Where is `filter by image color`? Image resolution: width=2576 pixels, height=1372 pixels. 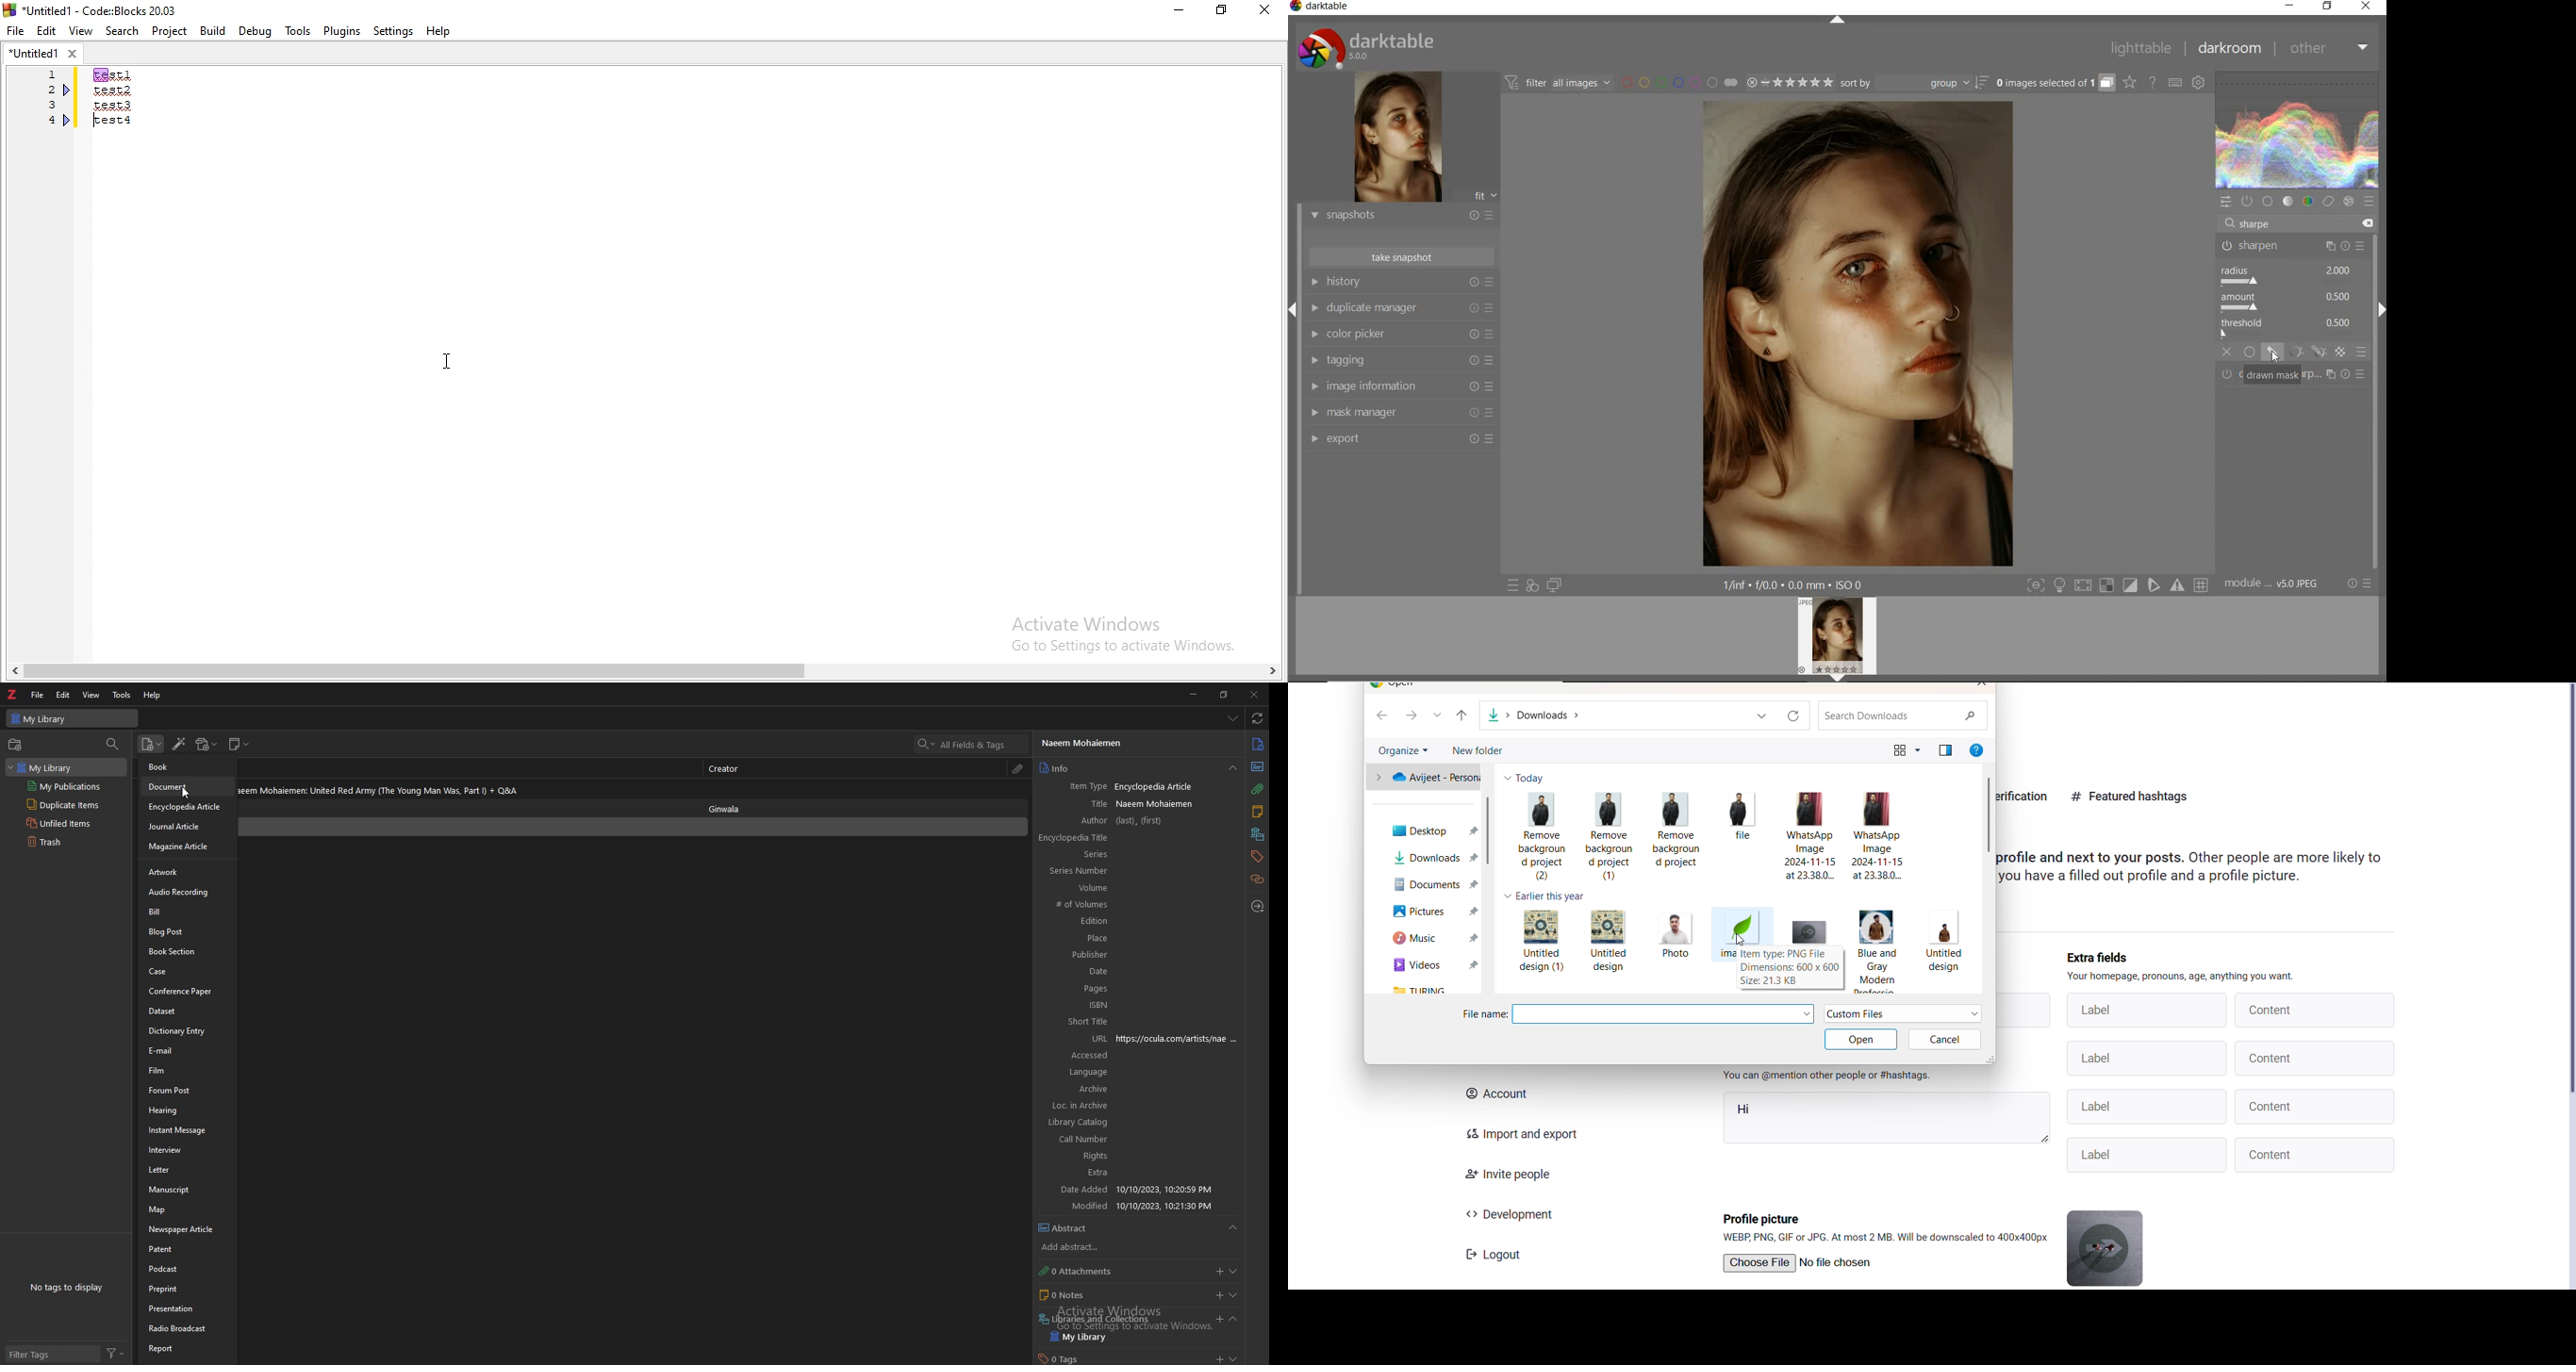
filter by image color is located at coordinates (1679, 84).